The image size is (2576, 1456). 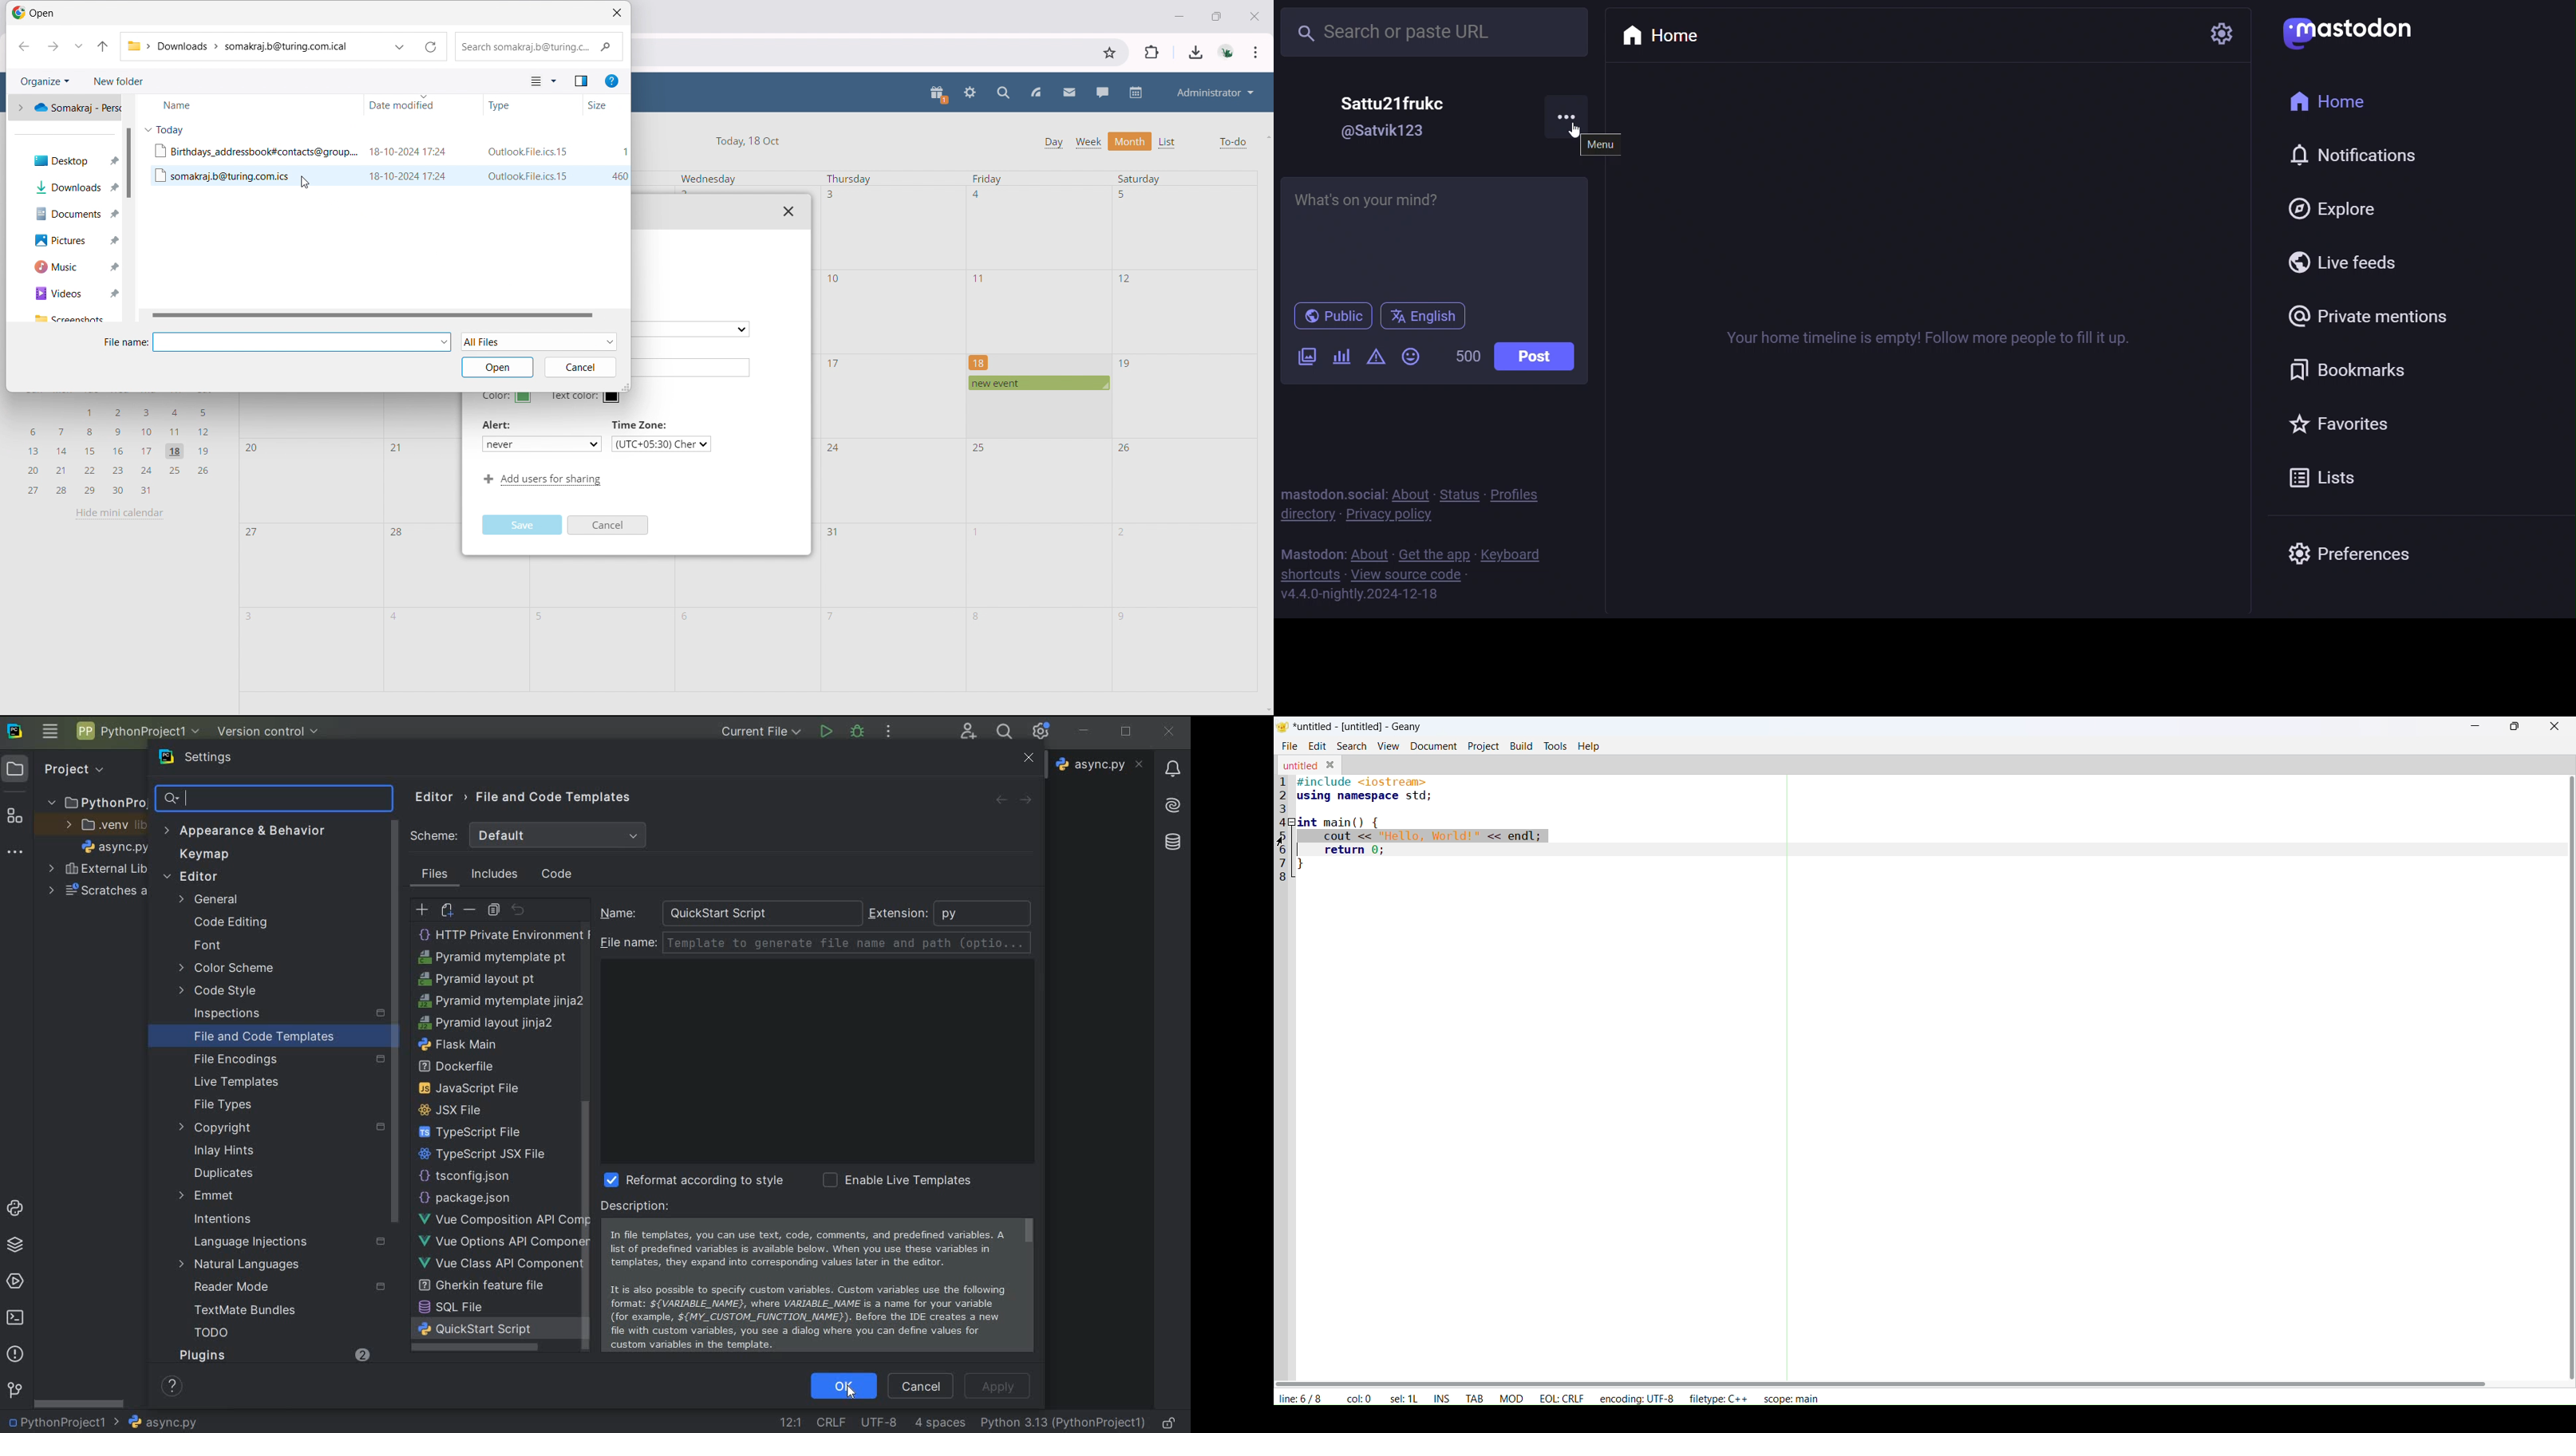 What do you see at coordinates (396, 616) in the screenshot?
I see `4` at bounding box center [396, 616].